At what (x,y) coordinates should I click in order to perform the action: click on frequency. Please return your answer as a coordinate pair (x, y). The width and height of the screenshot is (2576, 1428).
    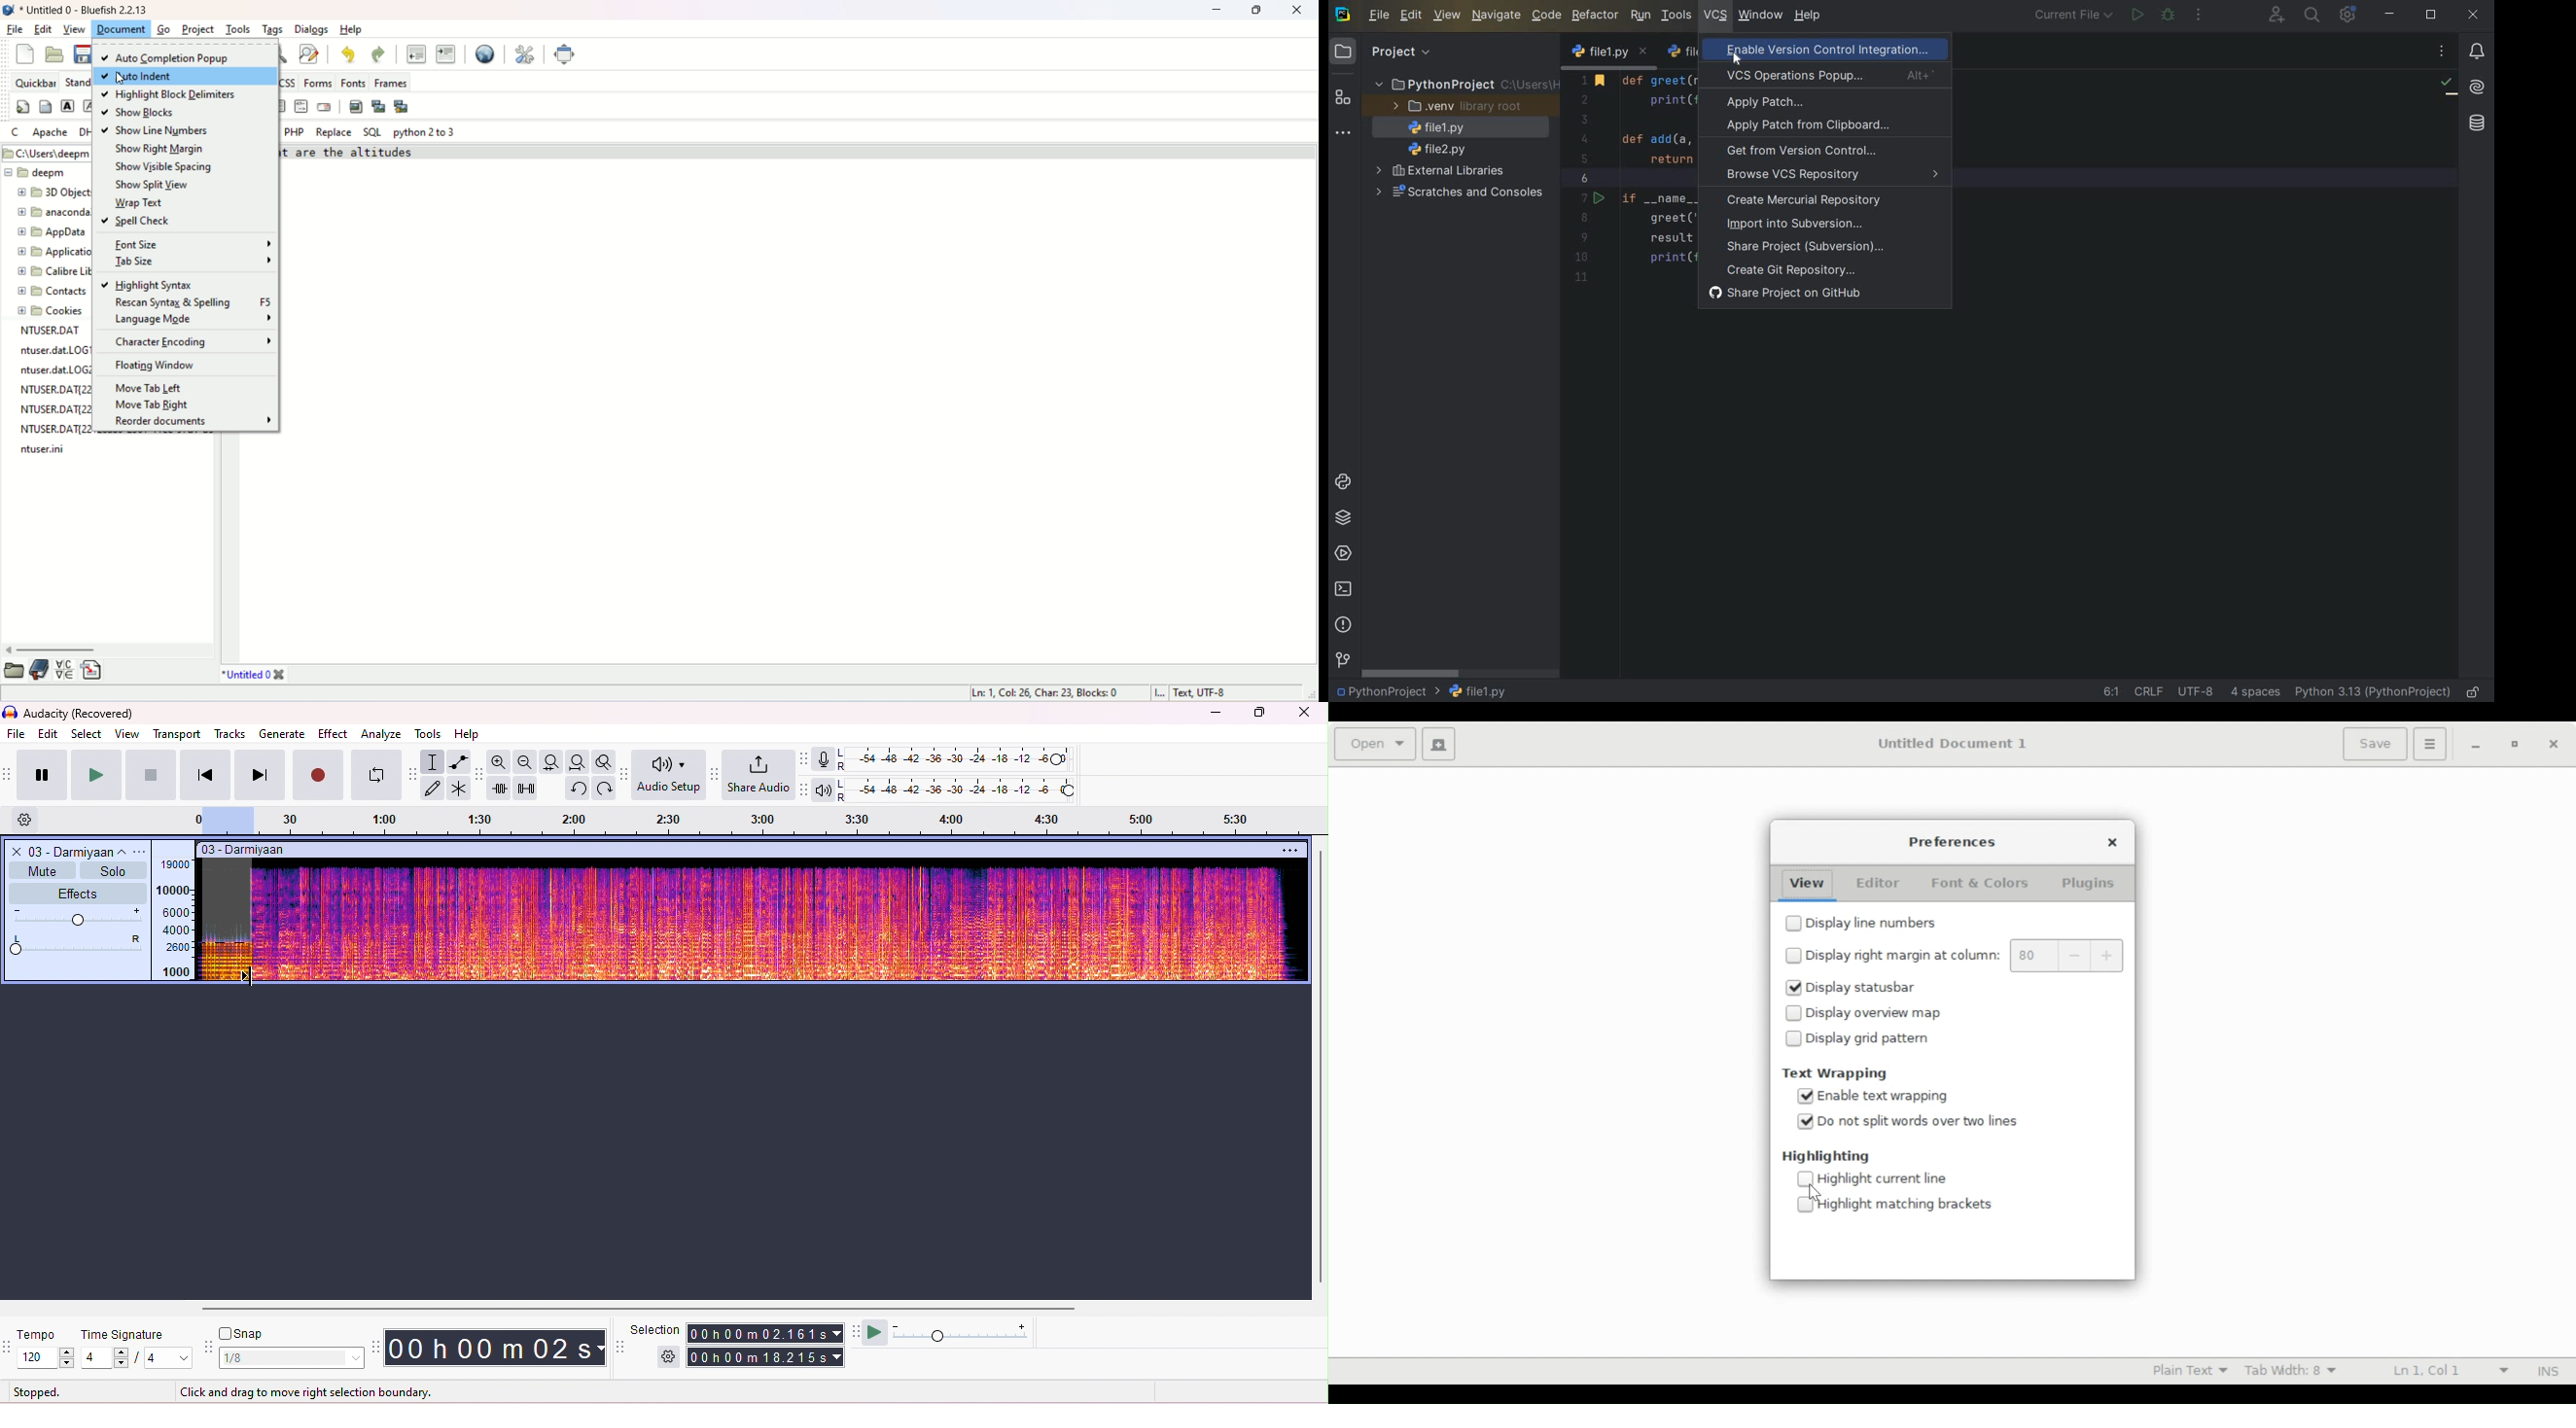
    Looking at the image, I should click on (176, 920).